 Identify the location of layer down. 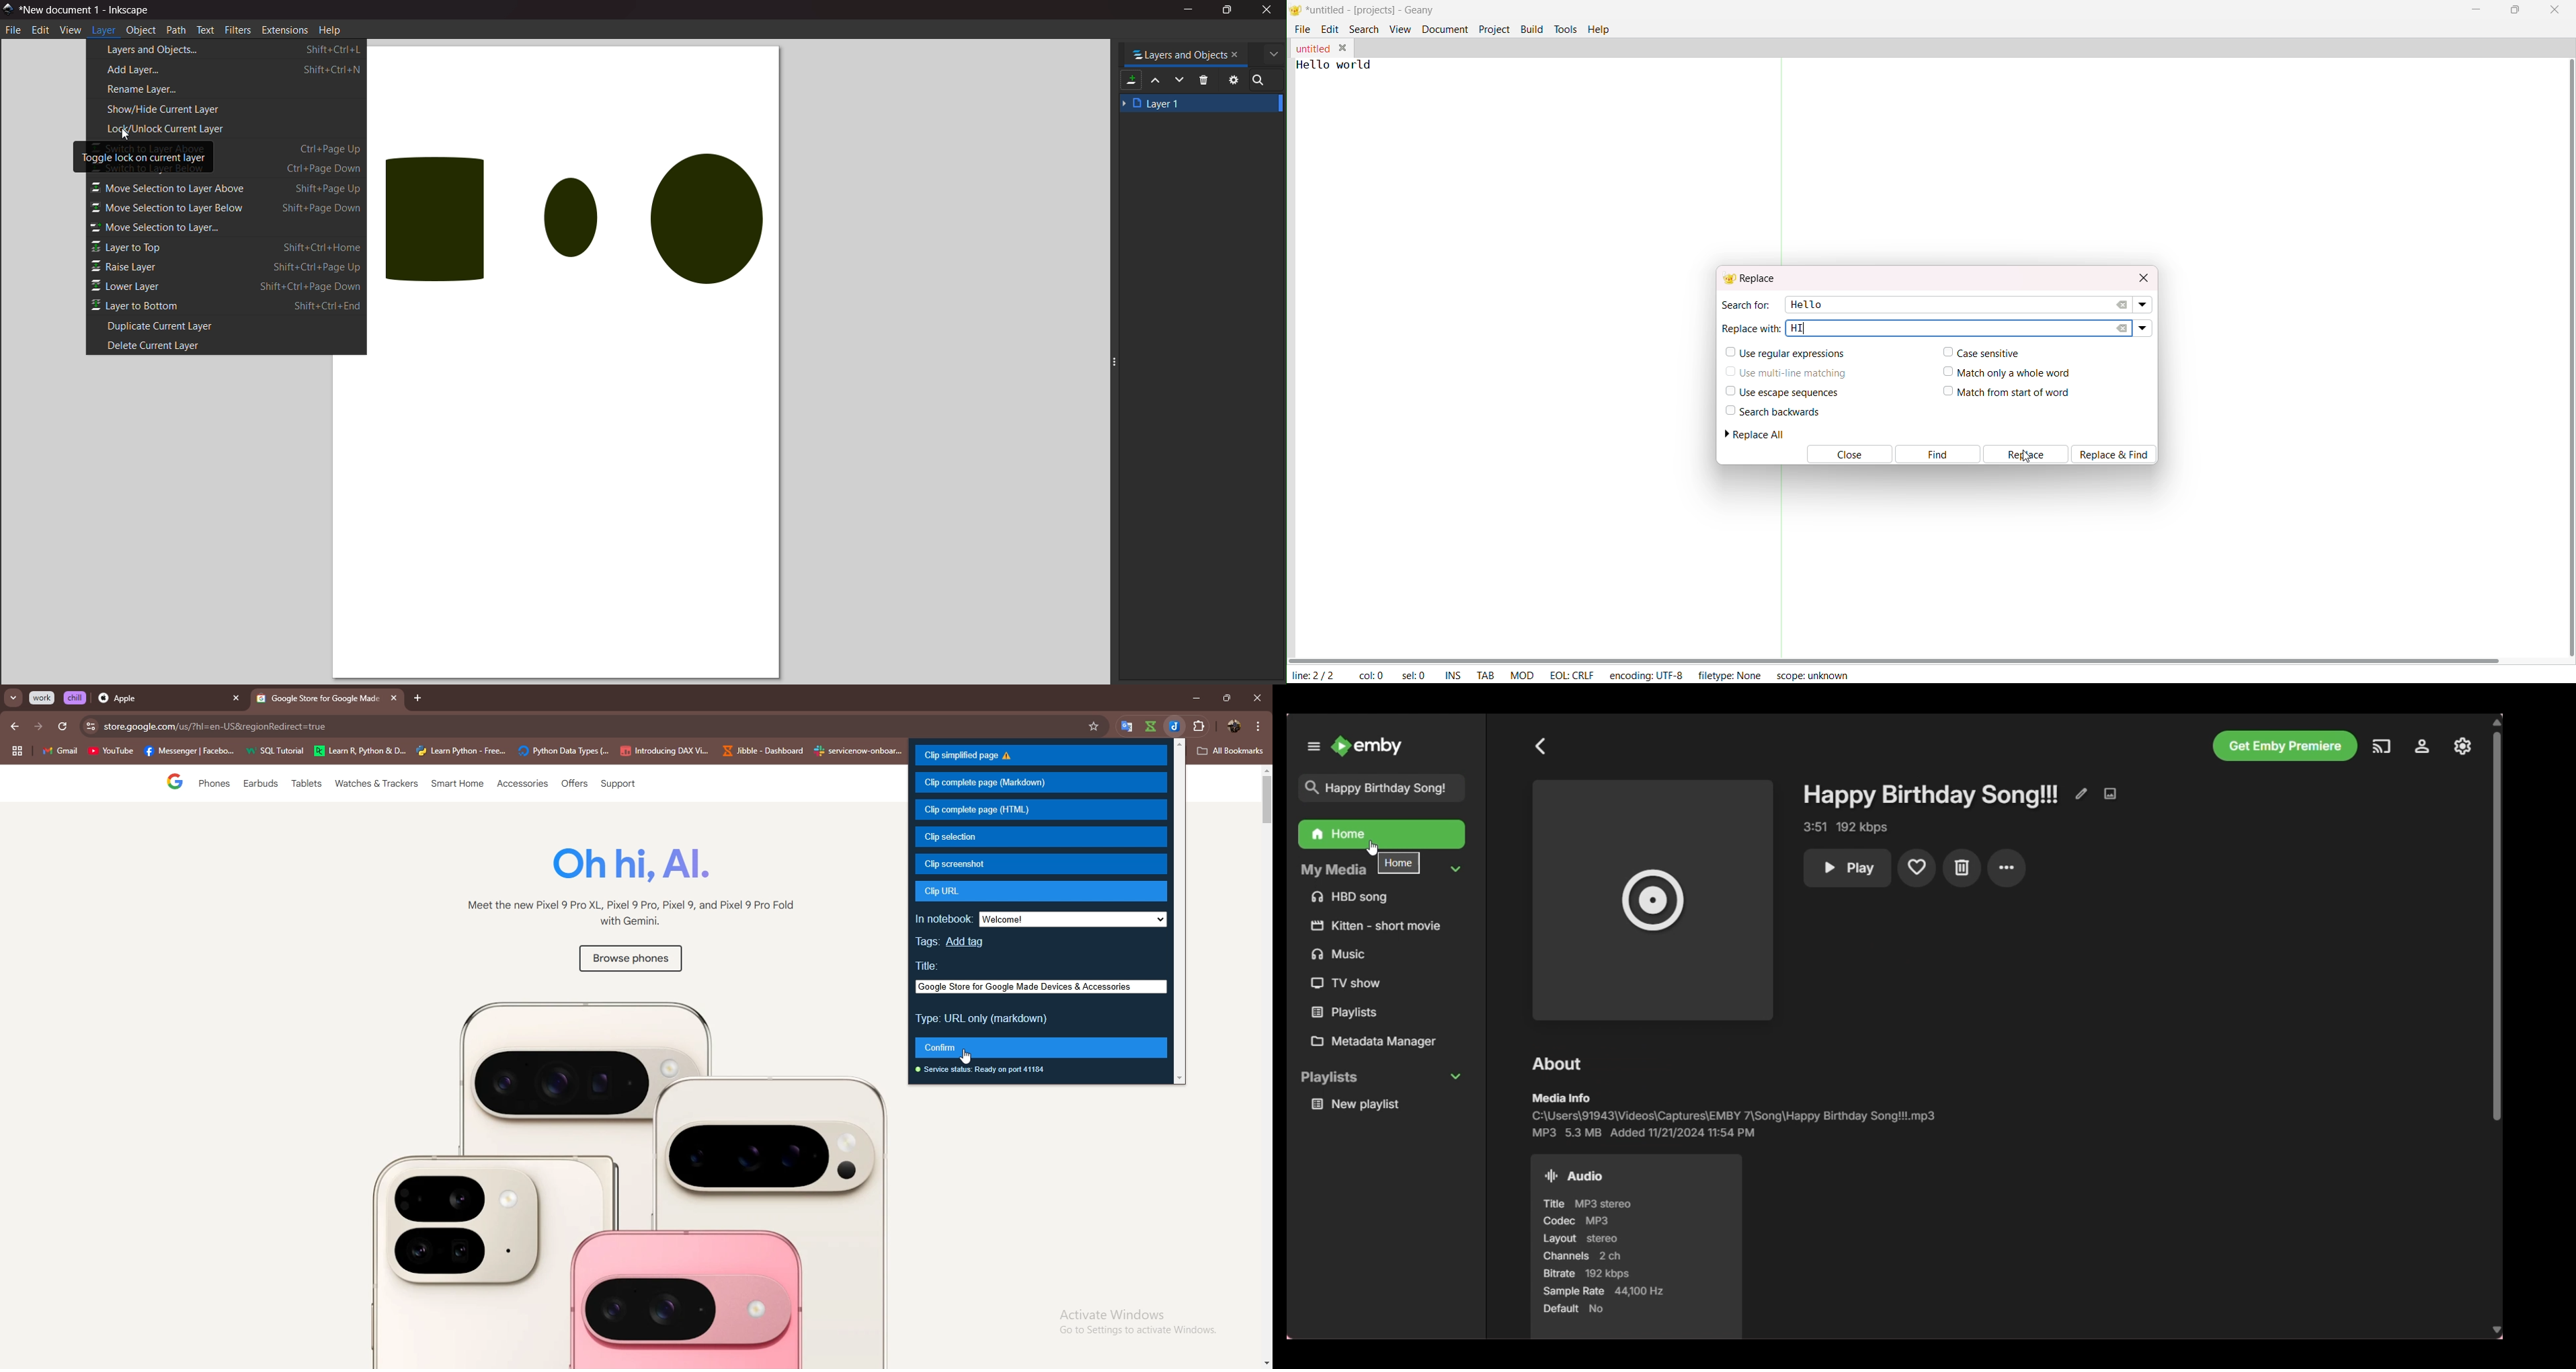
(227, 208).